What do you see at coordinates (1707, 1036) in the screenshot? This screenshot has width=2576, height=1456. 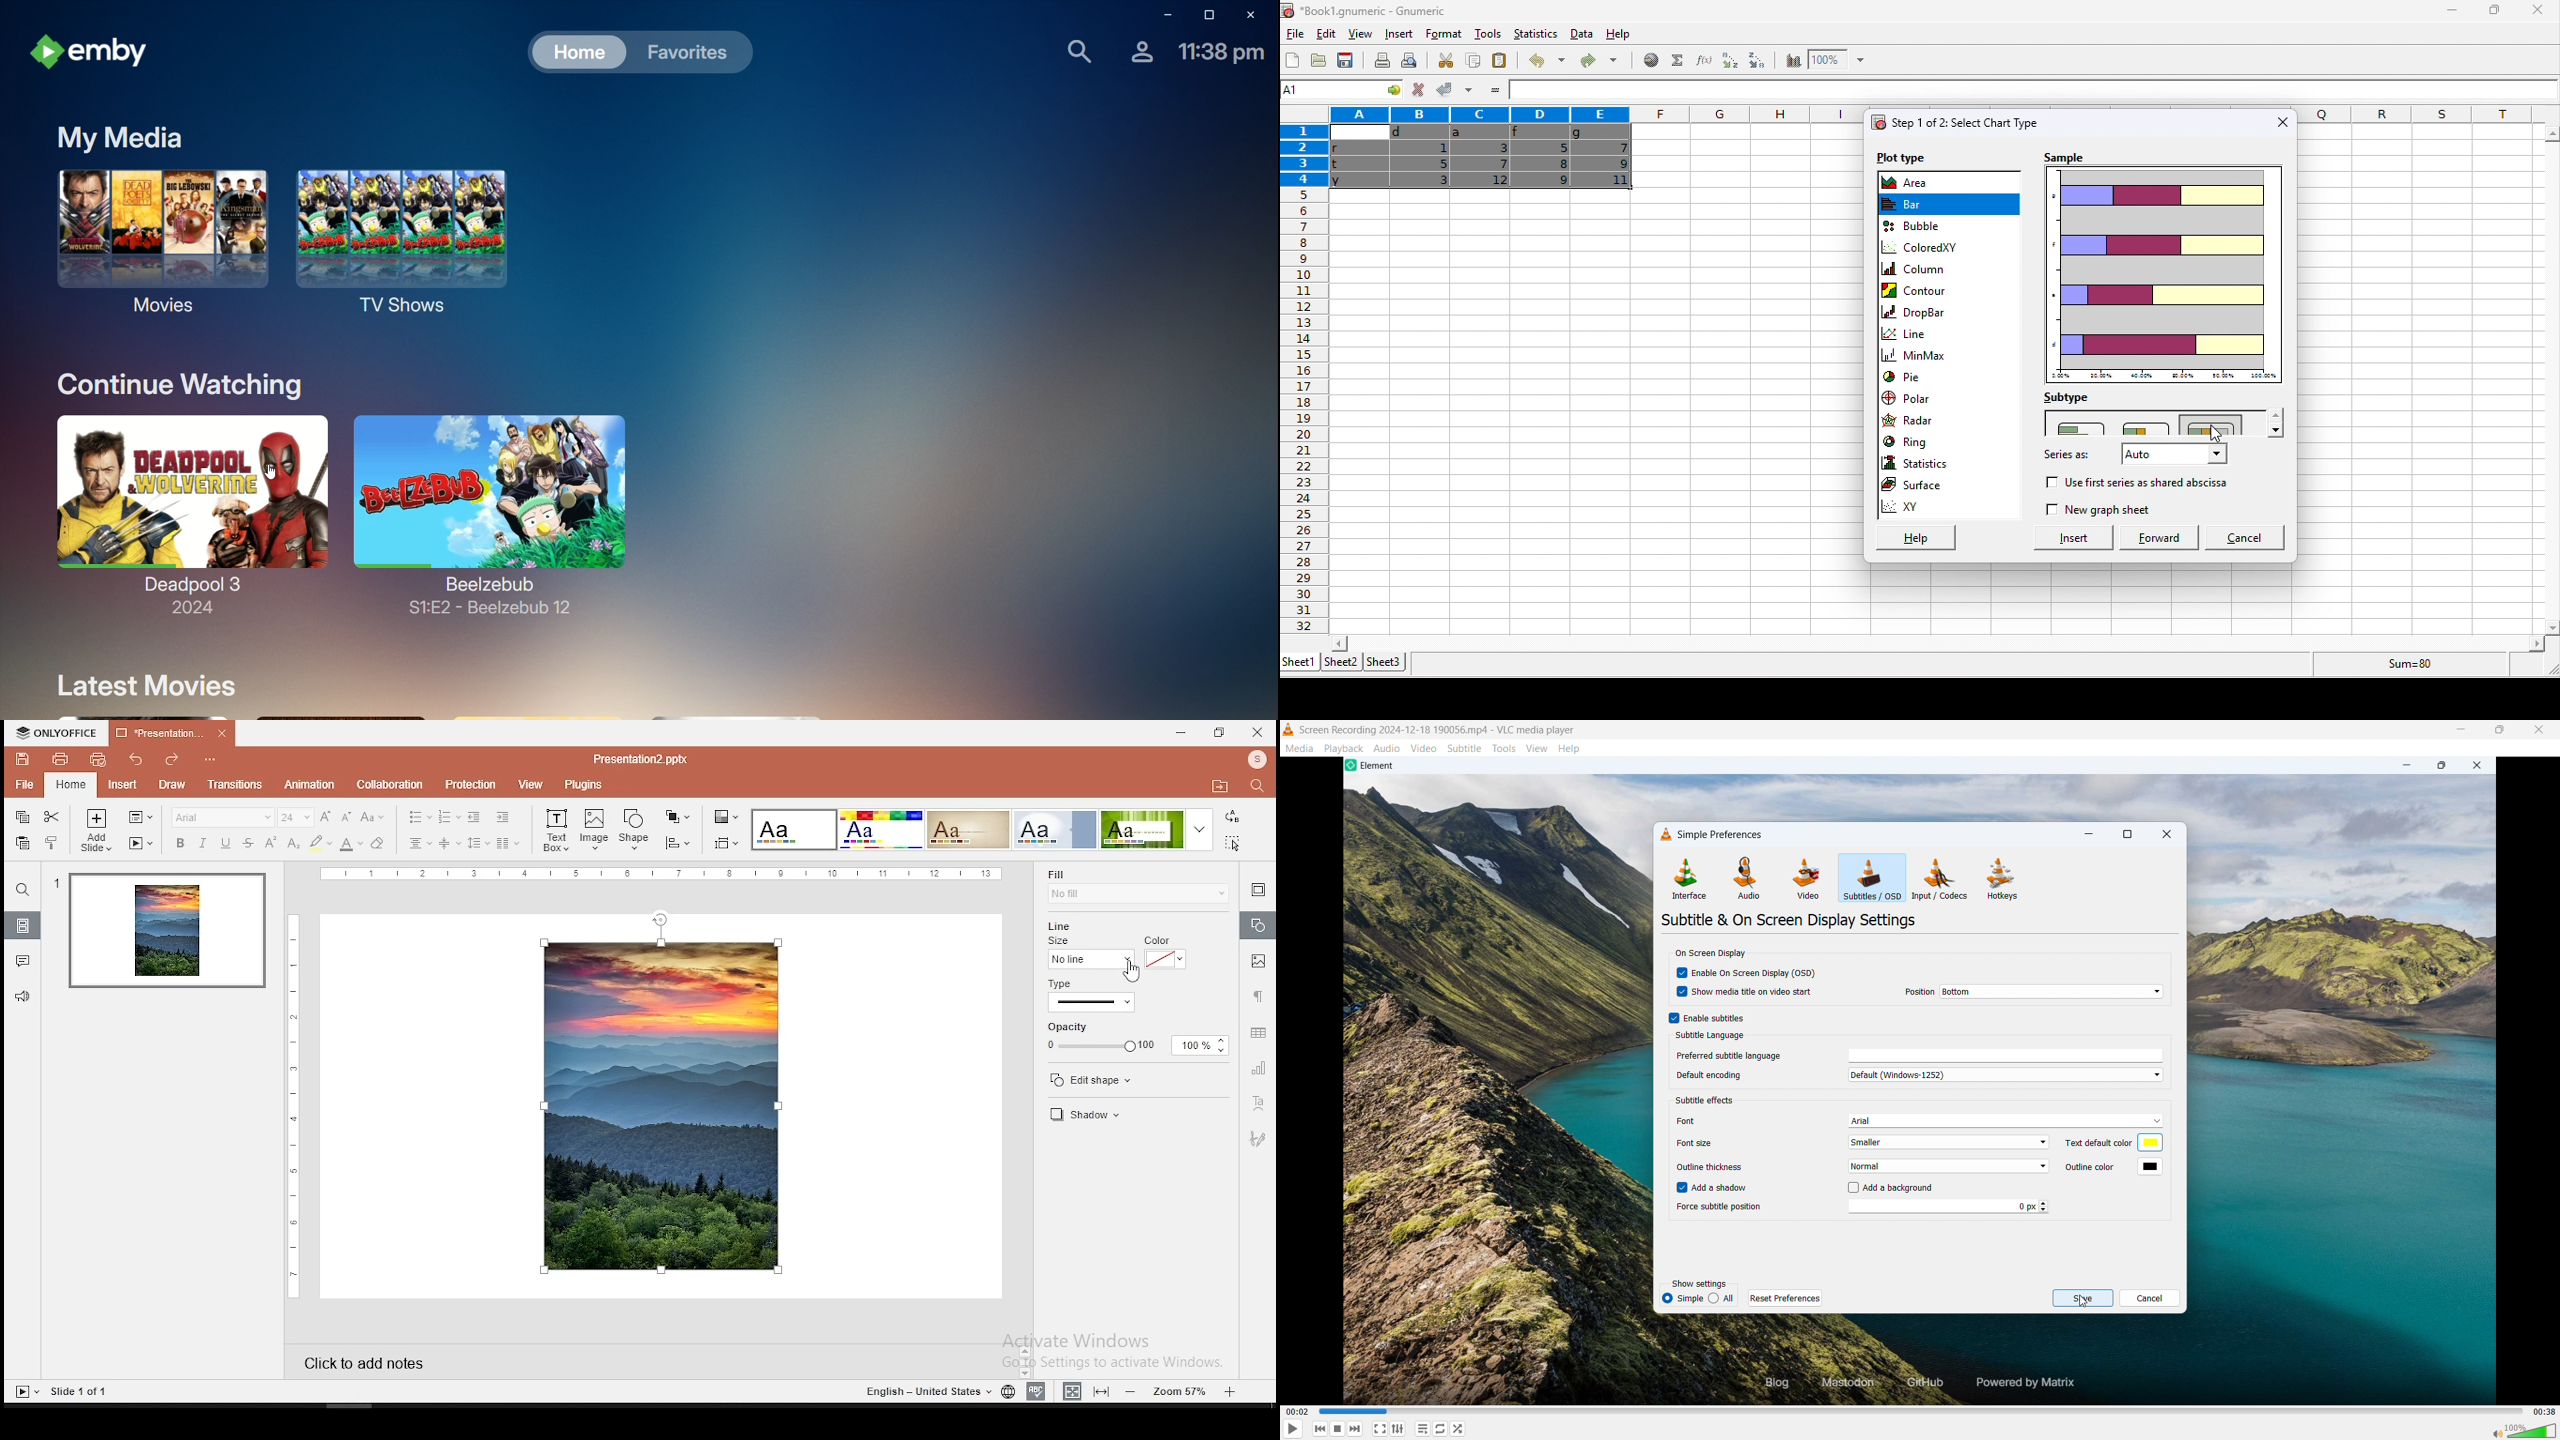 I see `Subtitle language ` at bounding box center [1707, 1036].